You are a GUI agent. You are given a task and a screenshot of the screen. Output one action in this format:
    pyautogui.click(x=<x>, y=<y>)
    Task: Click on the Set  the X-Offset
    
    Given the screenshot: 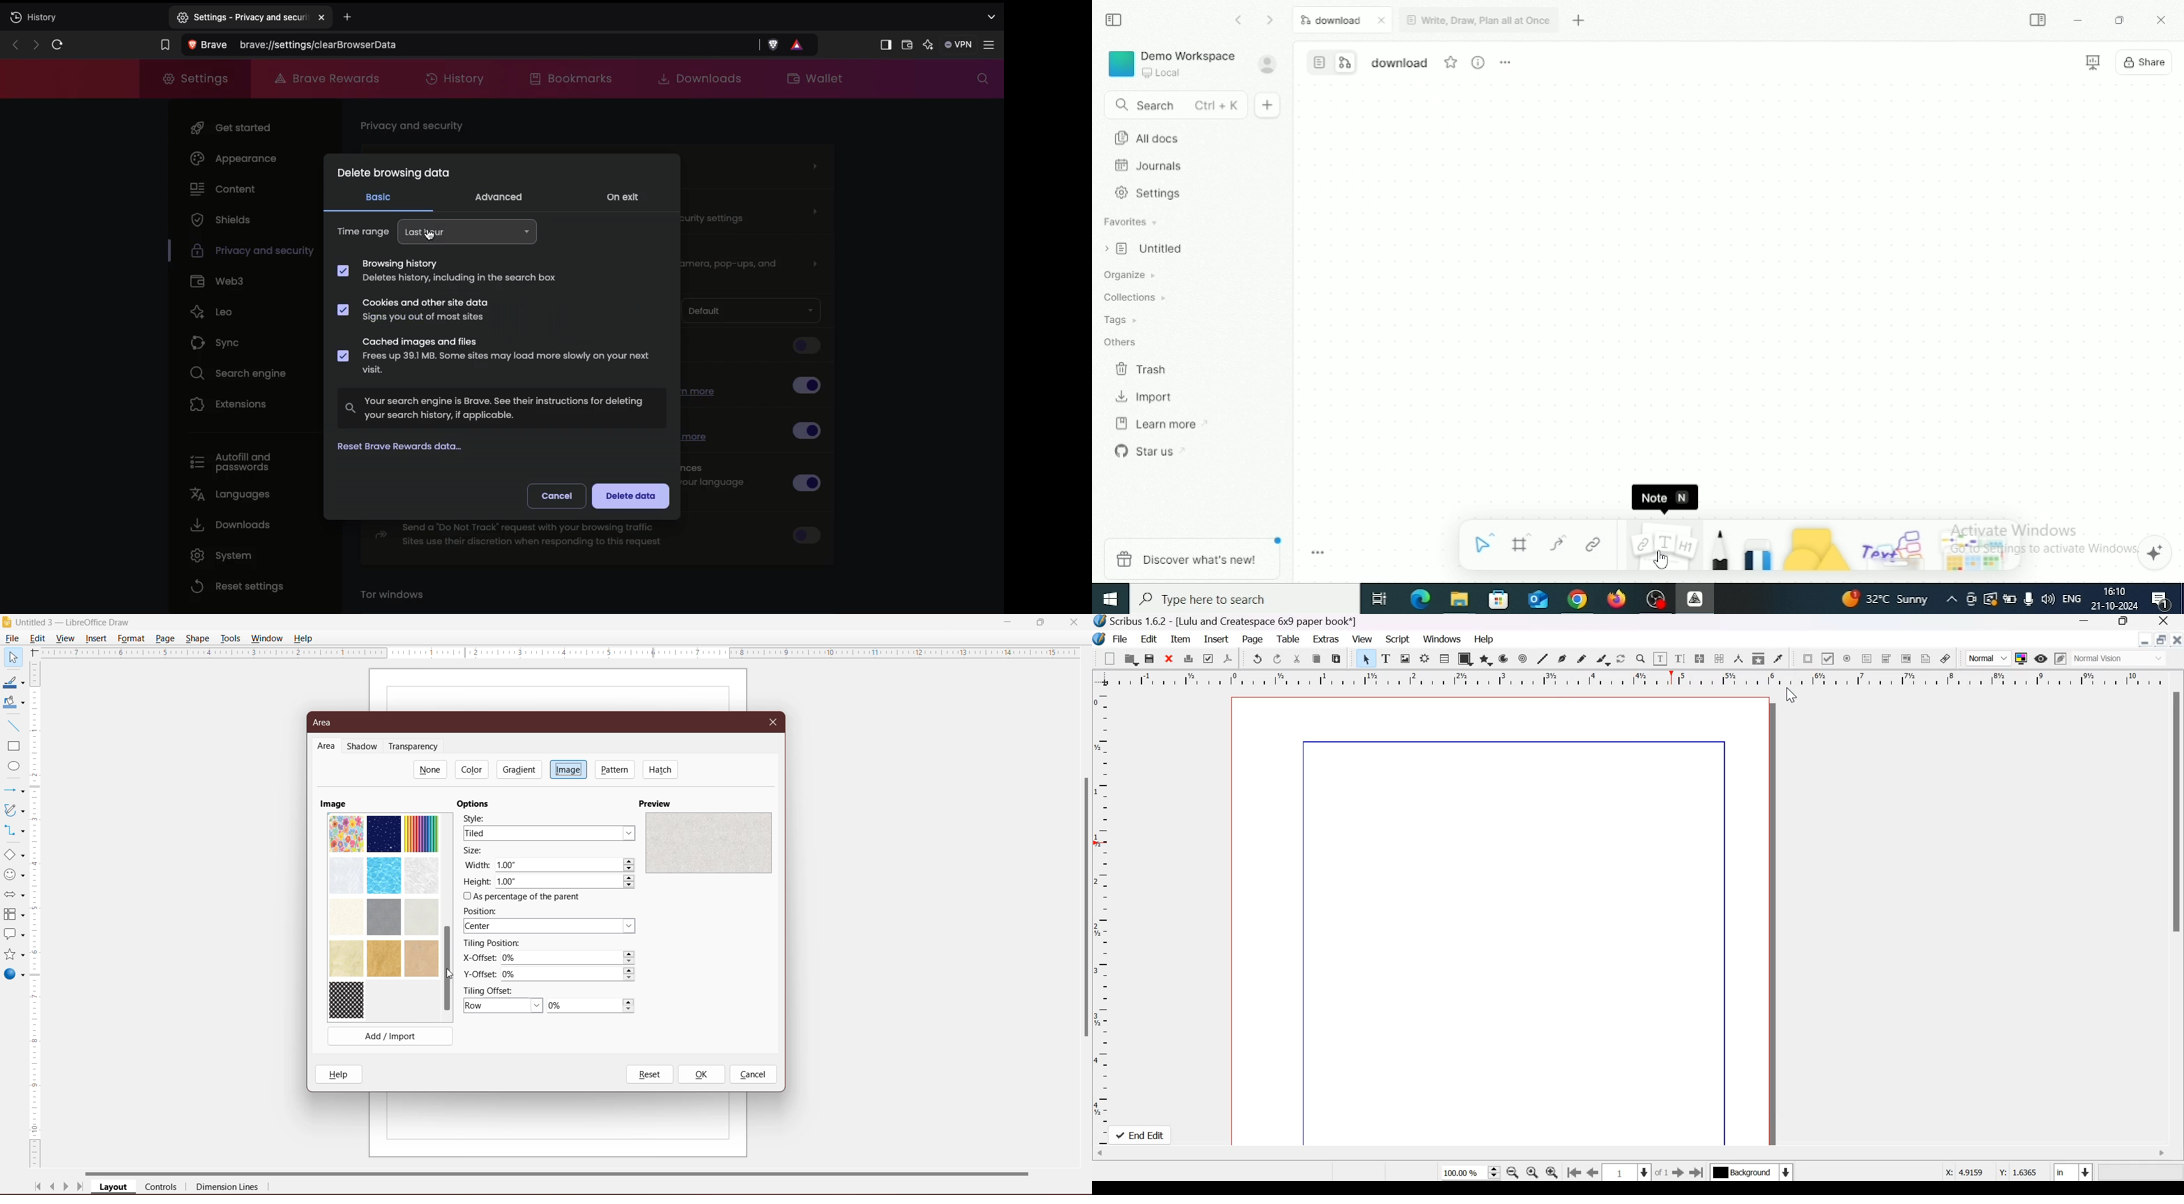 What is the action you would take?
    pyautogui.click(x=569, y=958)
    